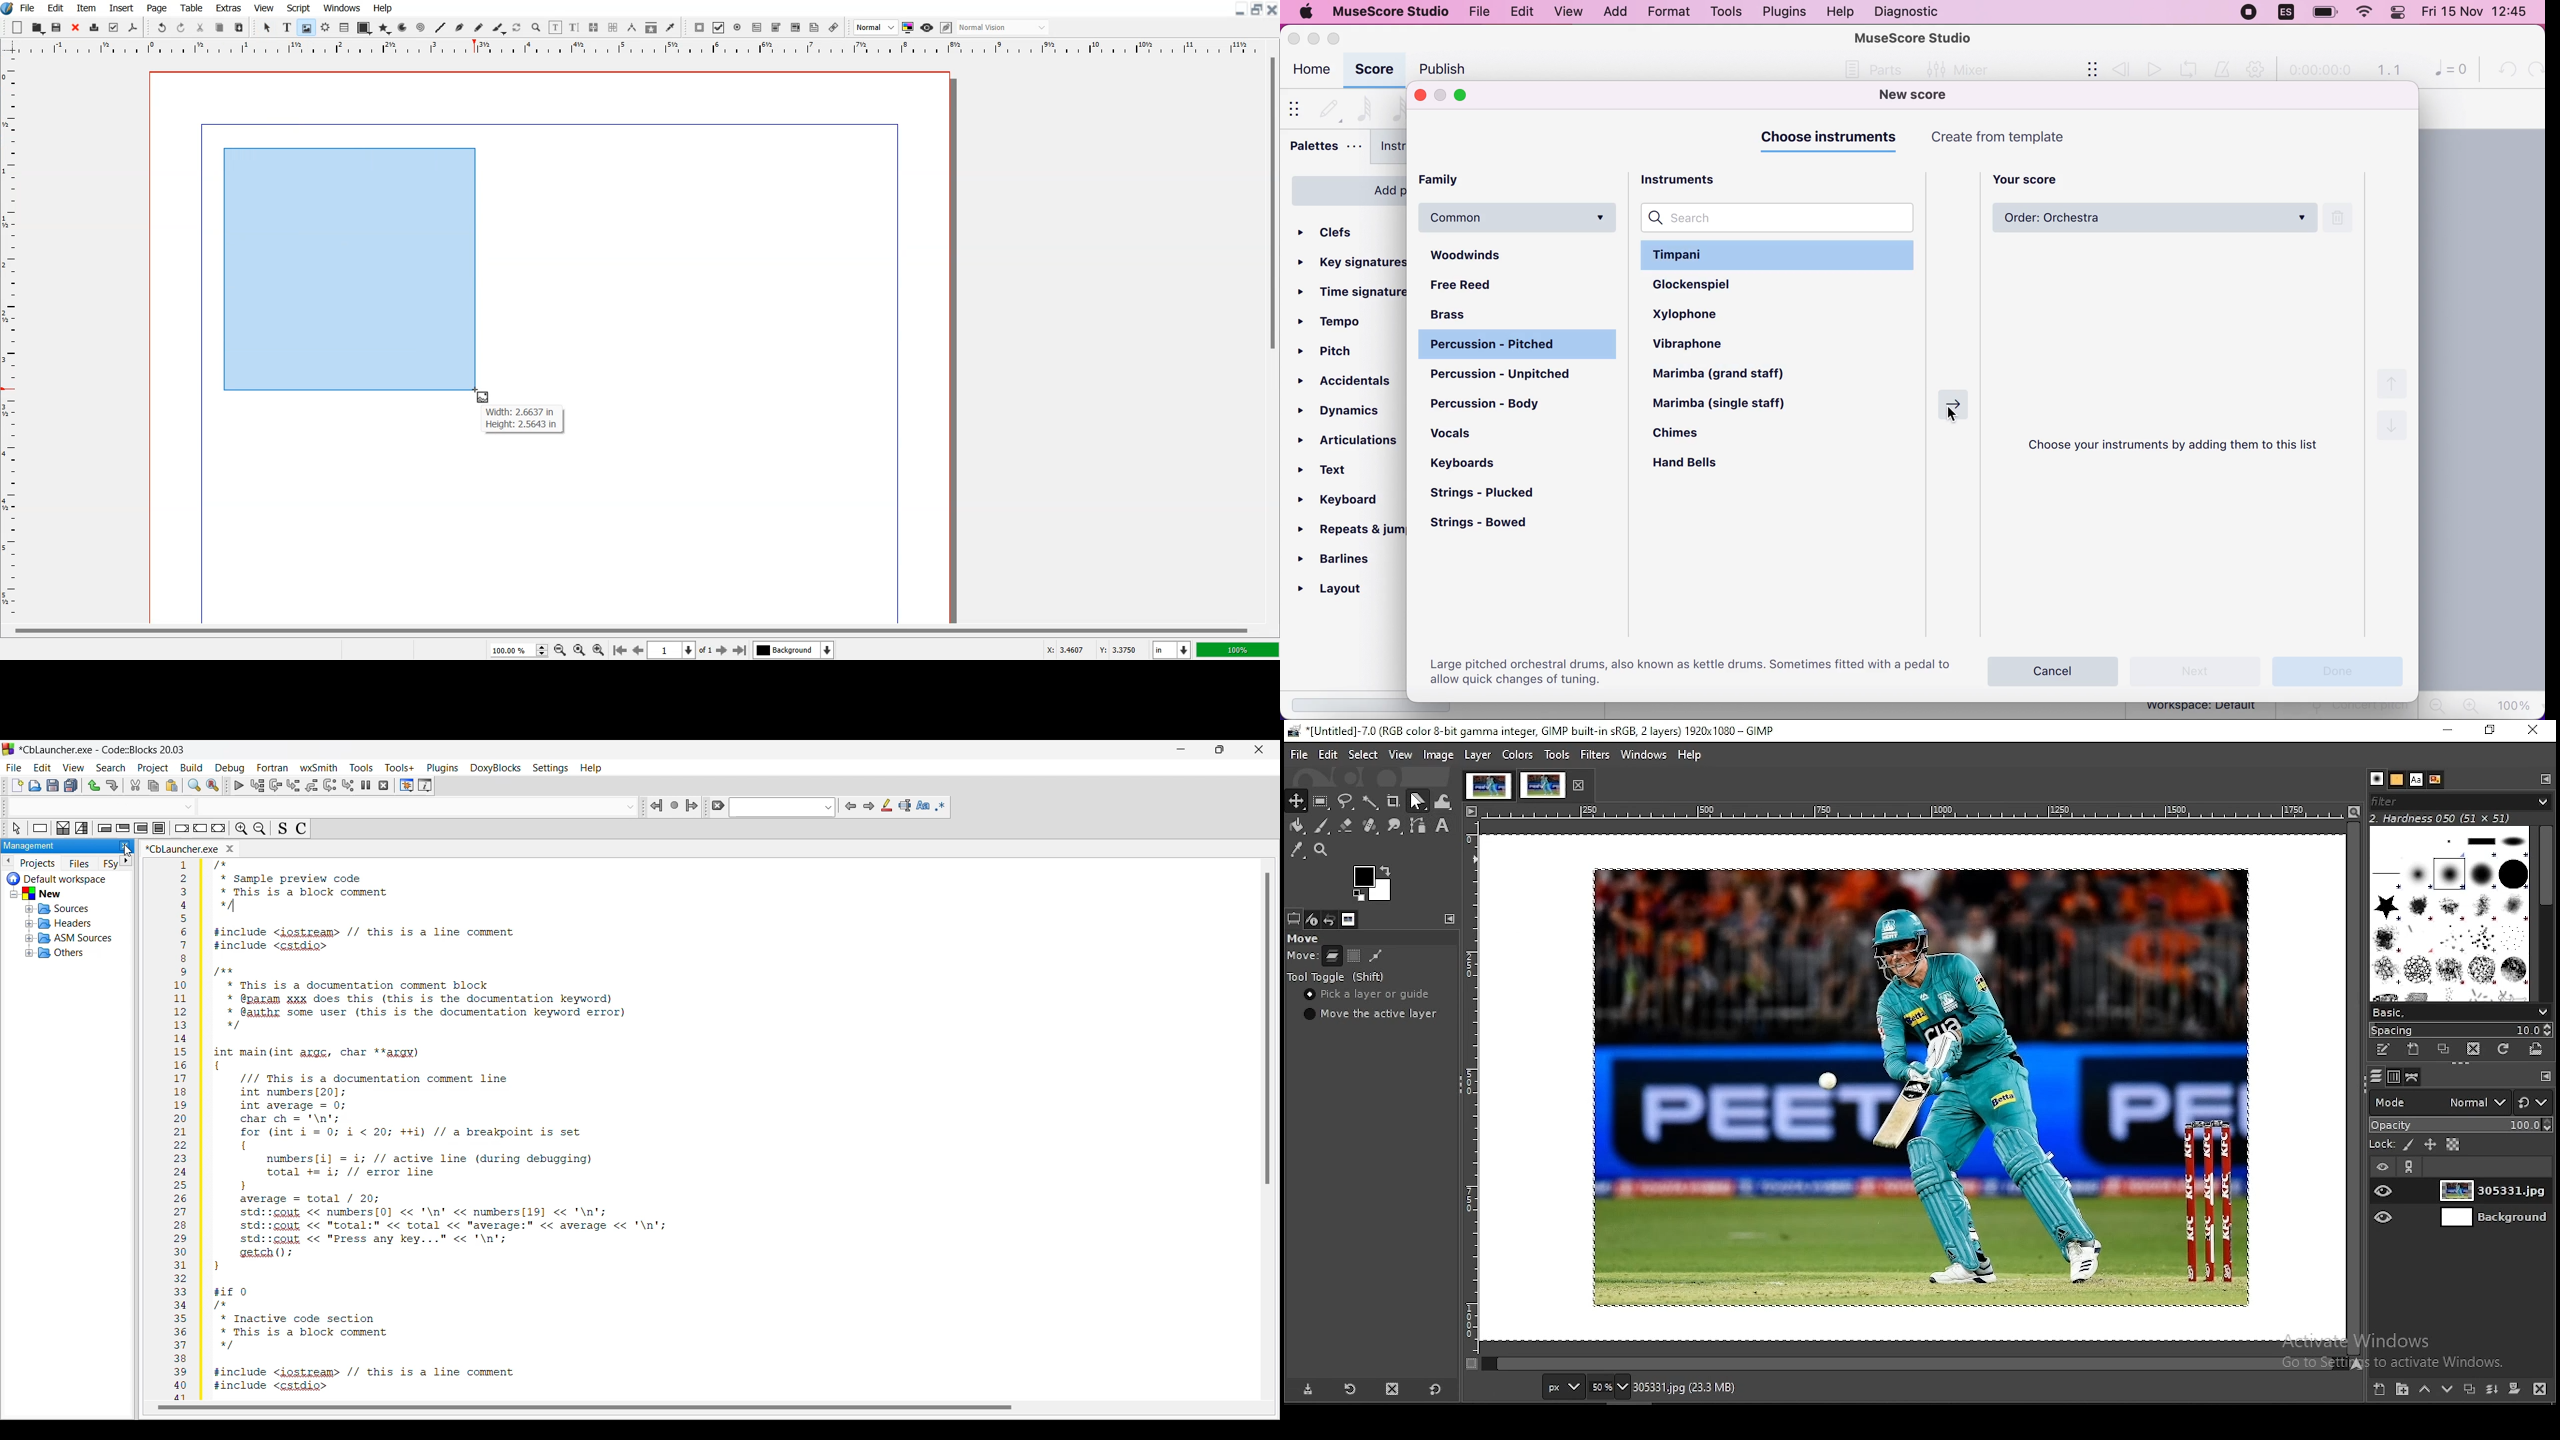 This screenshot has height=1456, width=2576. I want to click on close, so click(1581, 786).